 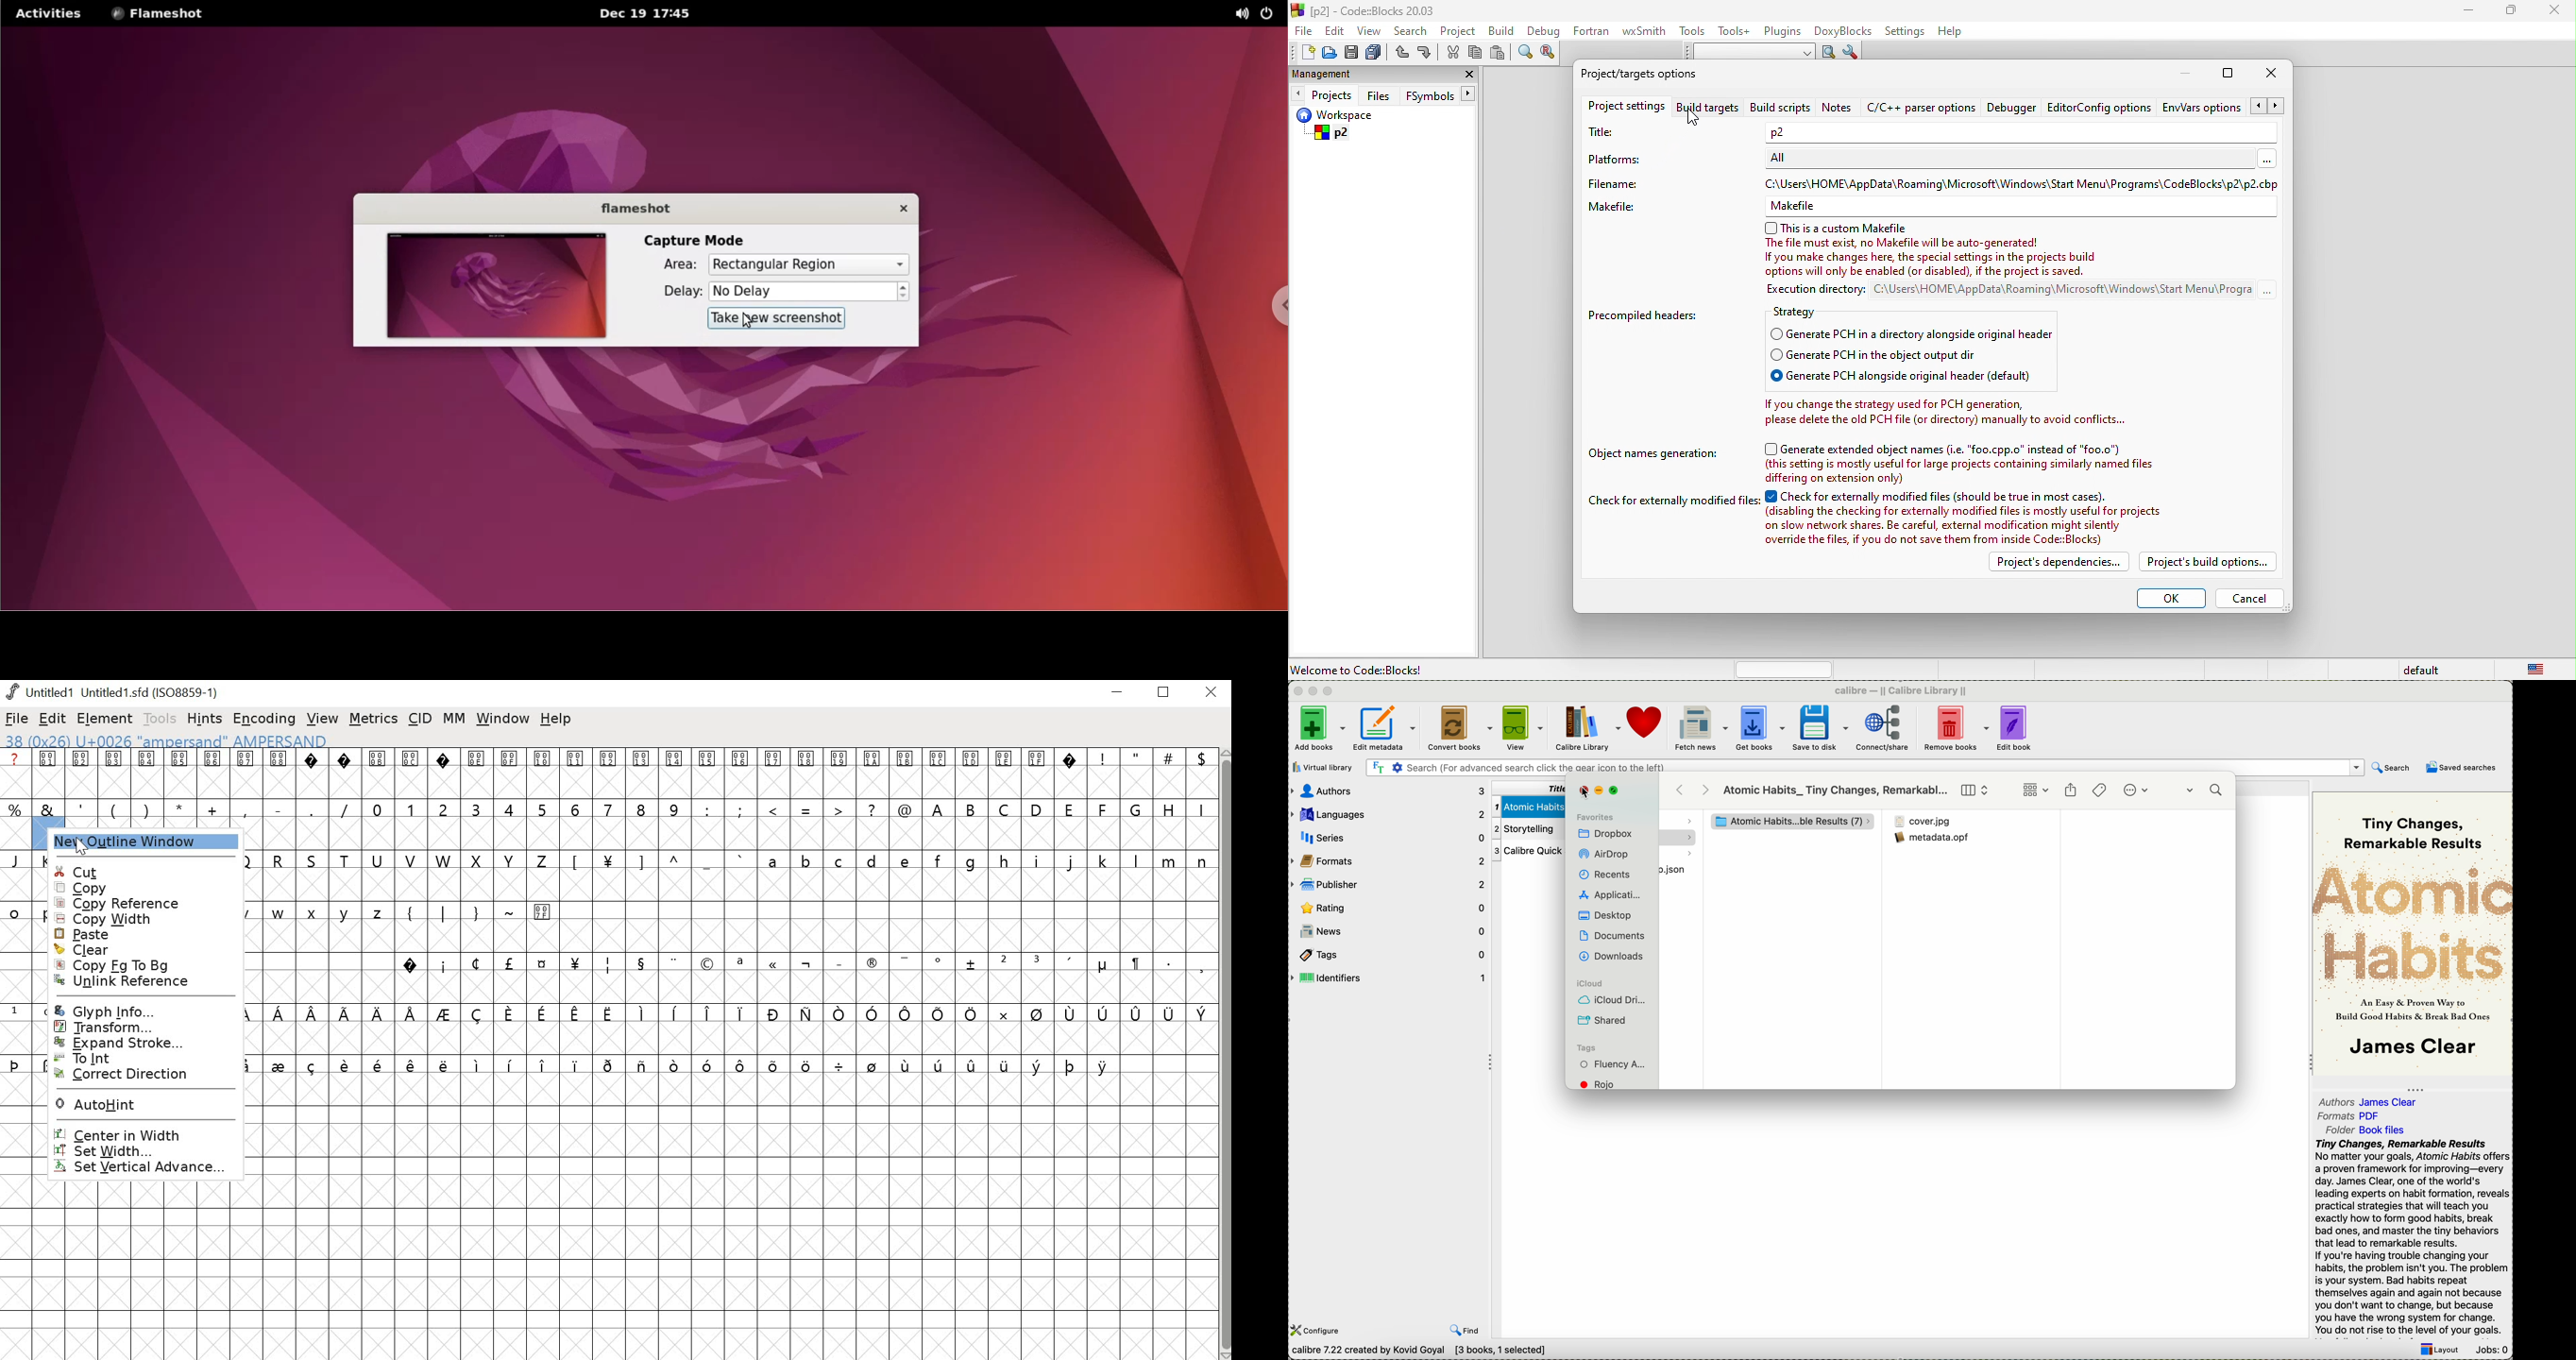 What do you see at coordinates (677, 1064) in the screenshot?
I see `symbol` at bounding box center [677, 1064].